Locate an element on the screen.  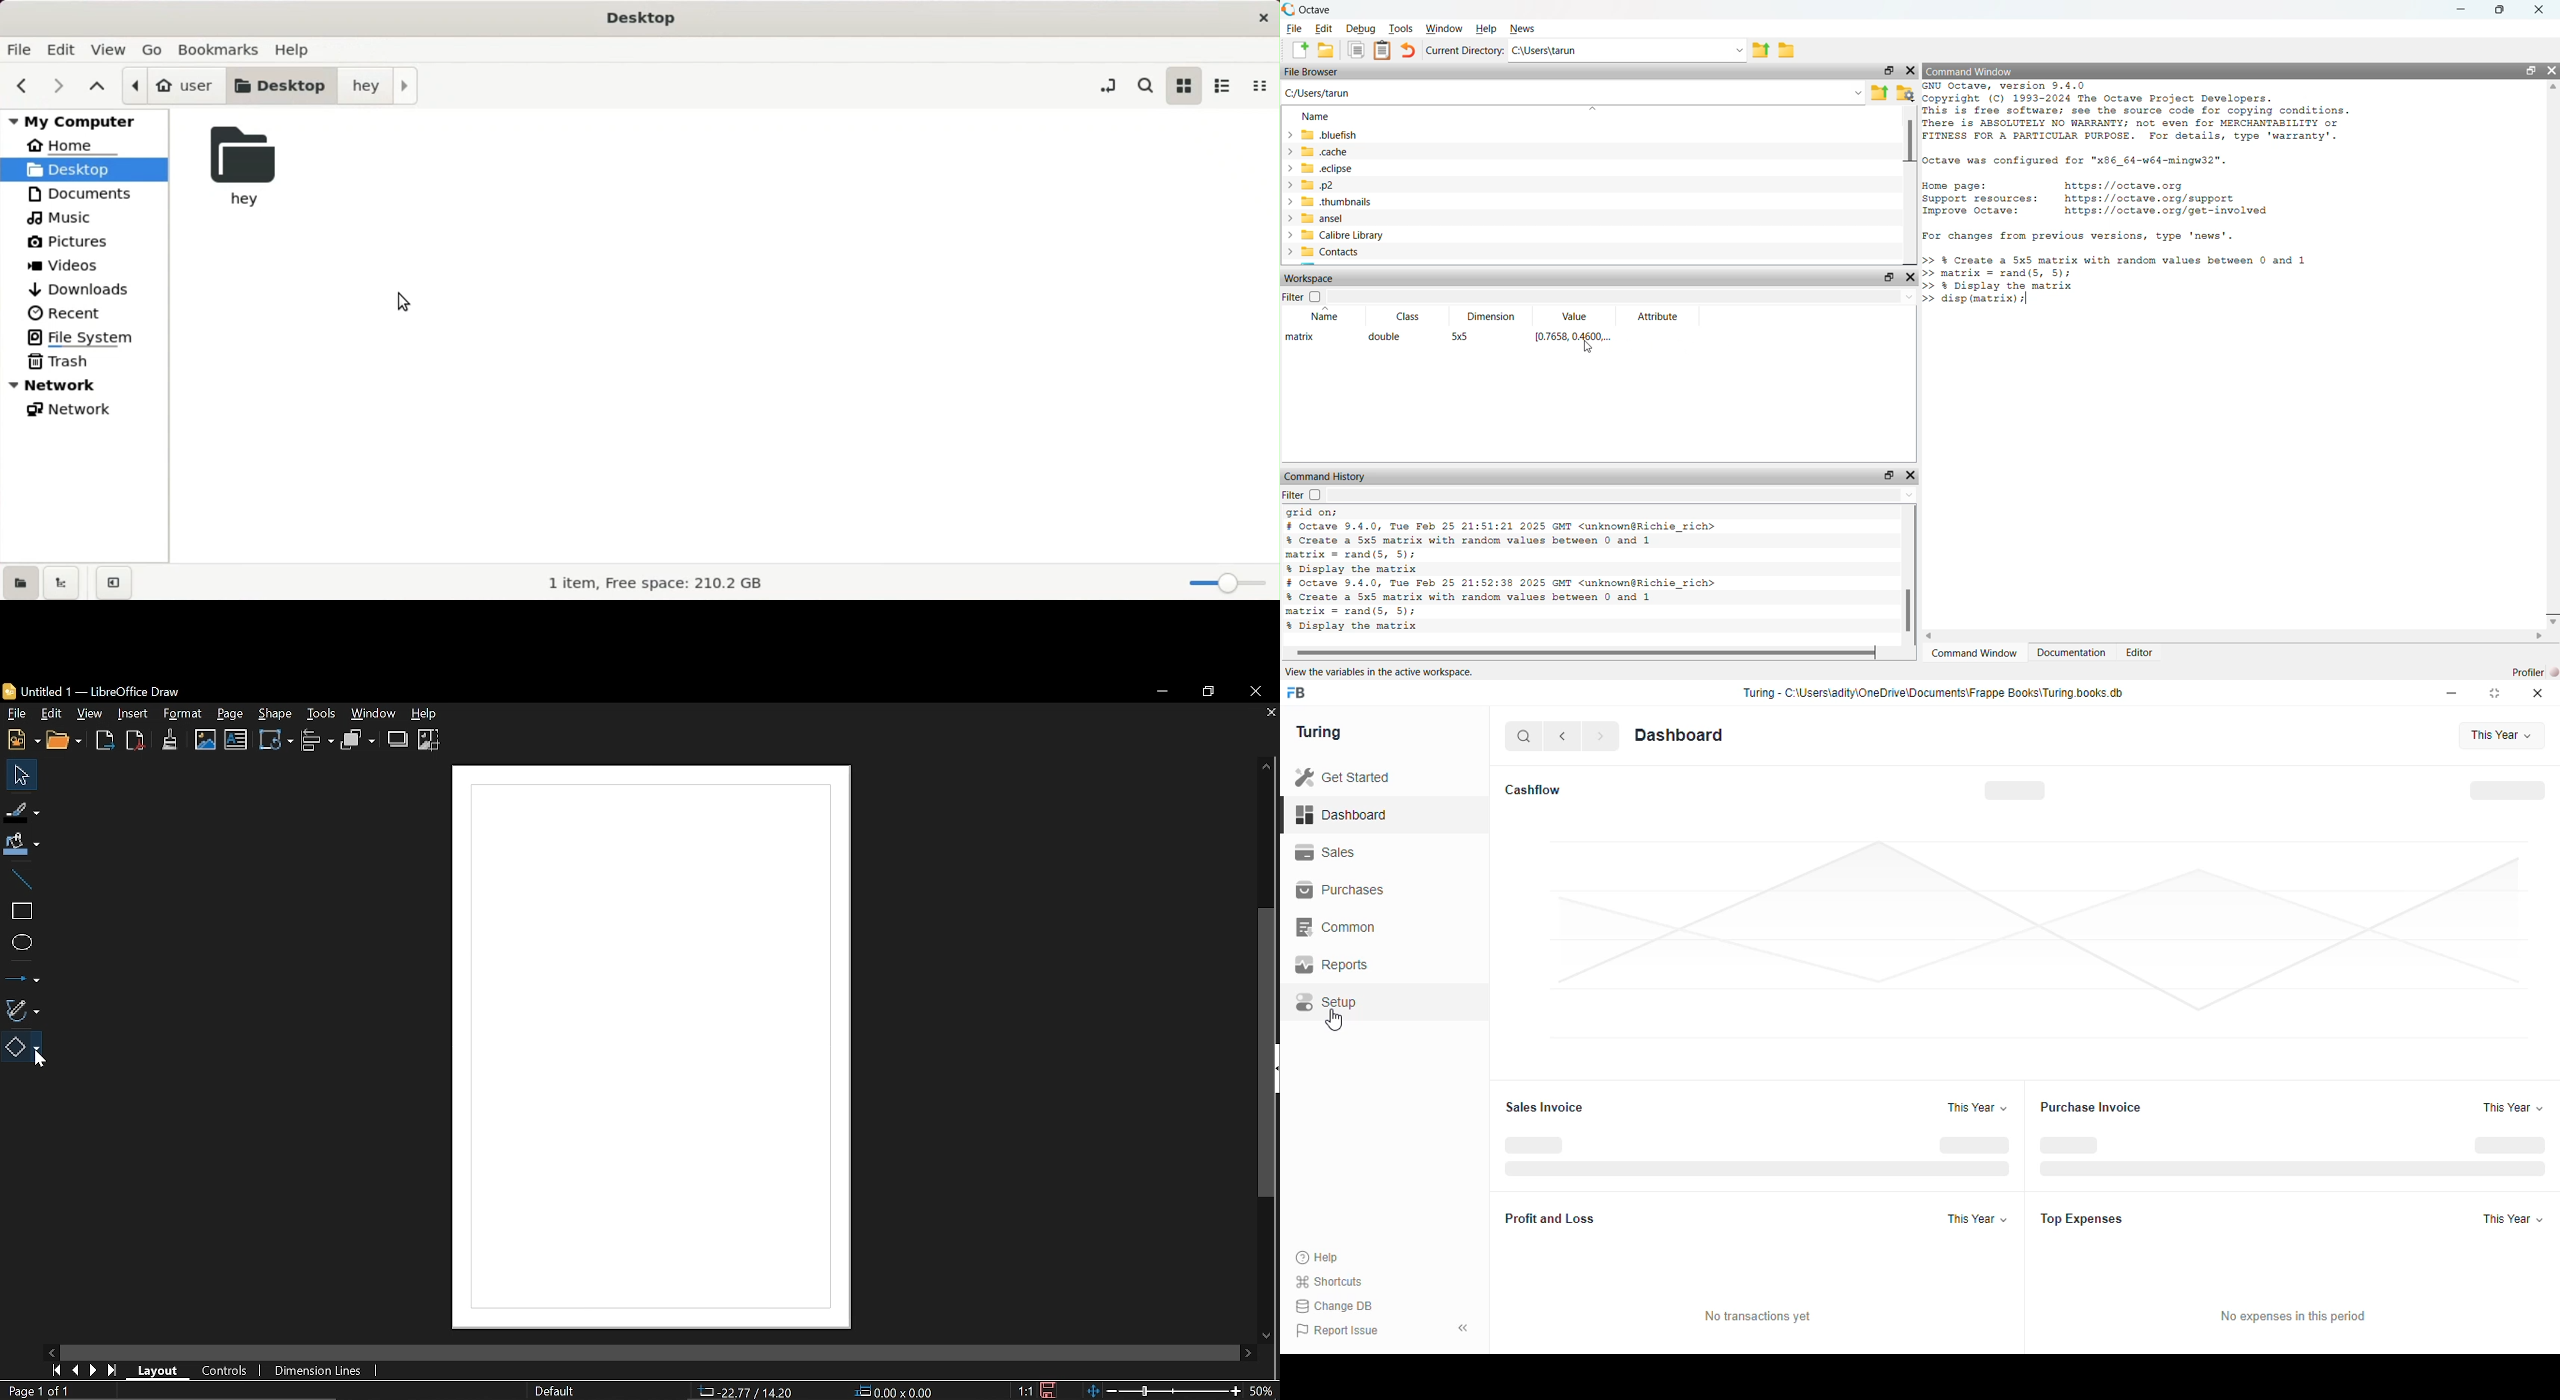
Format is located at coordinates (182, 714).